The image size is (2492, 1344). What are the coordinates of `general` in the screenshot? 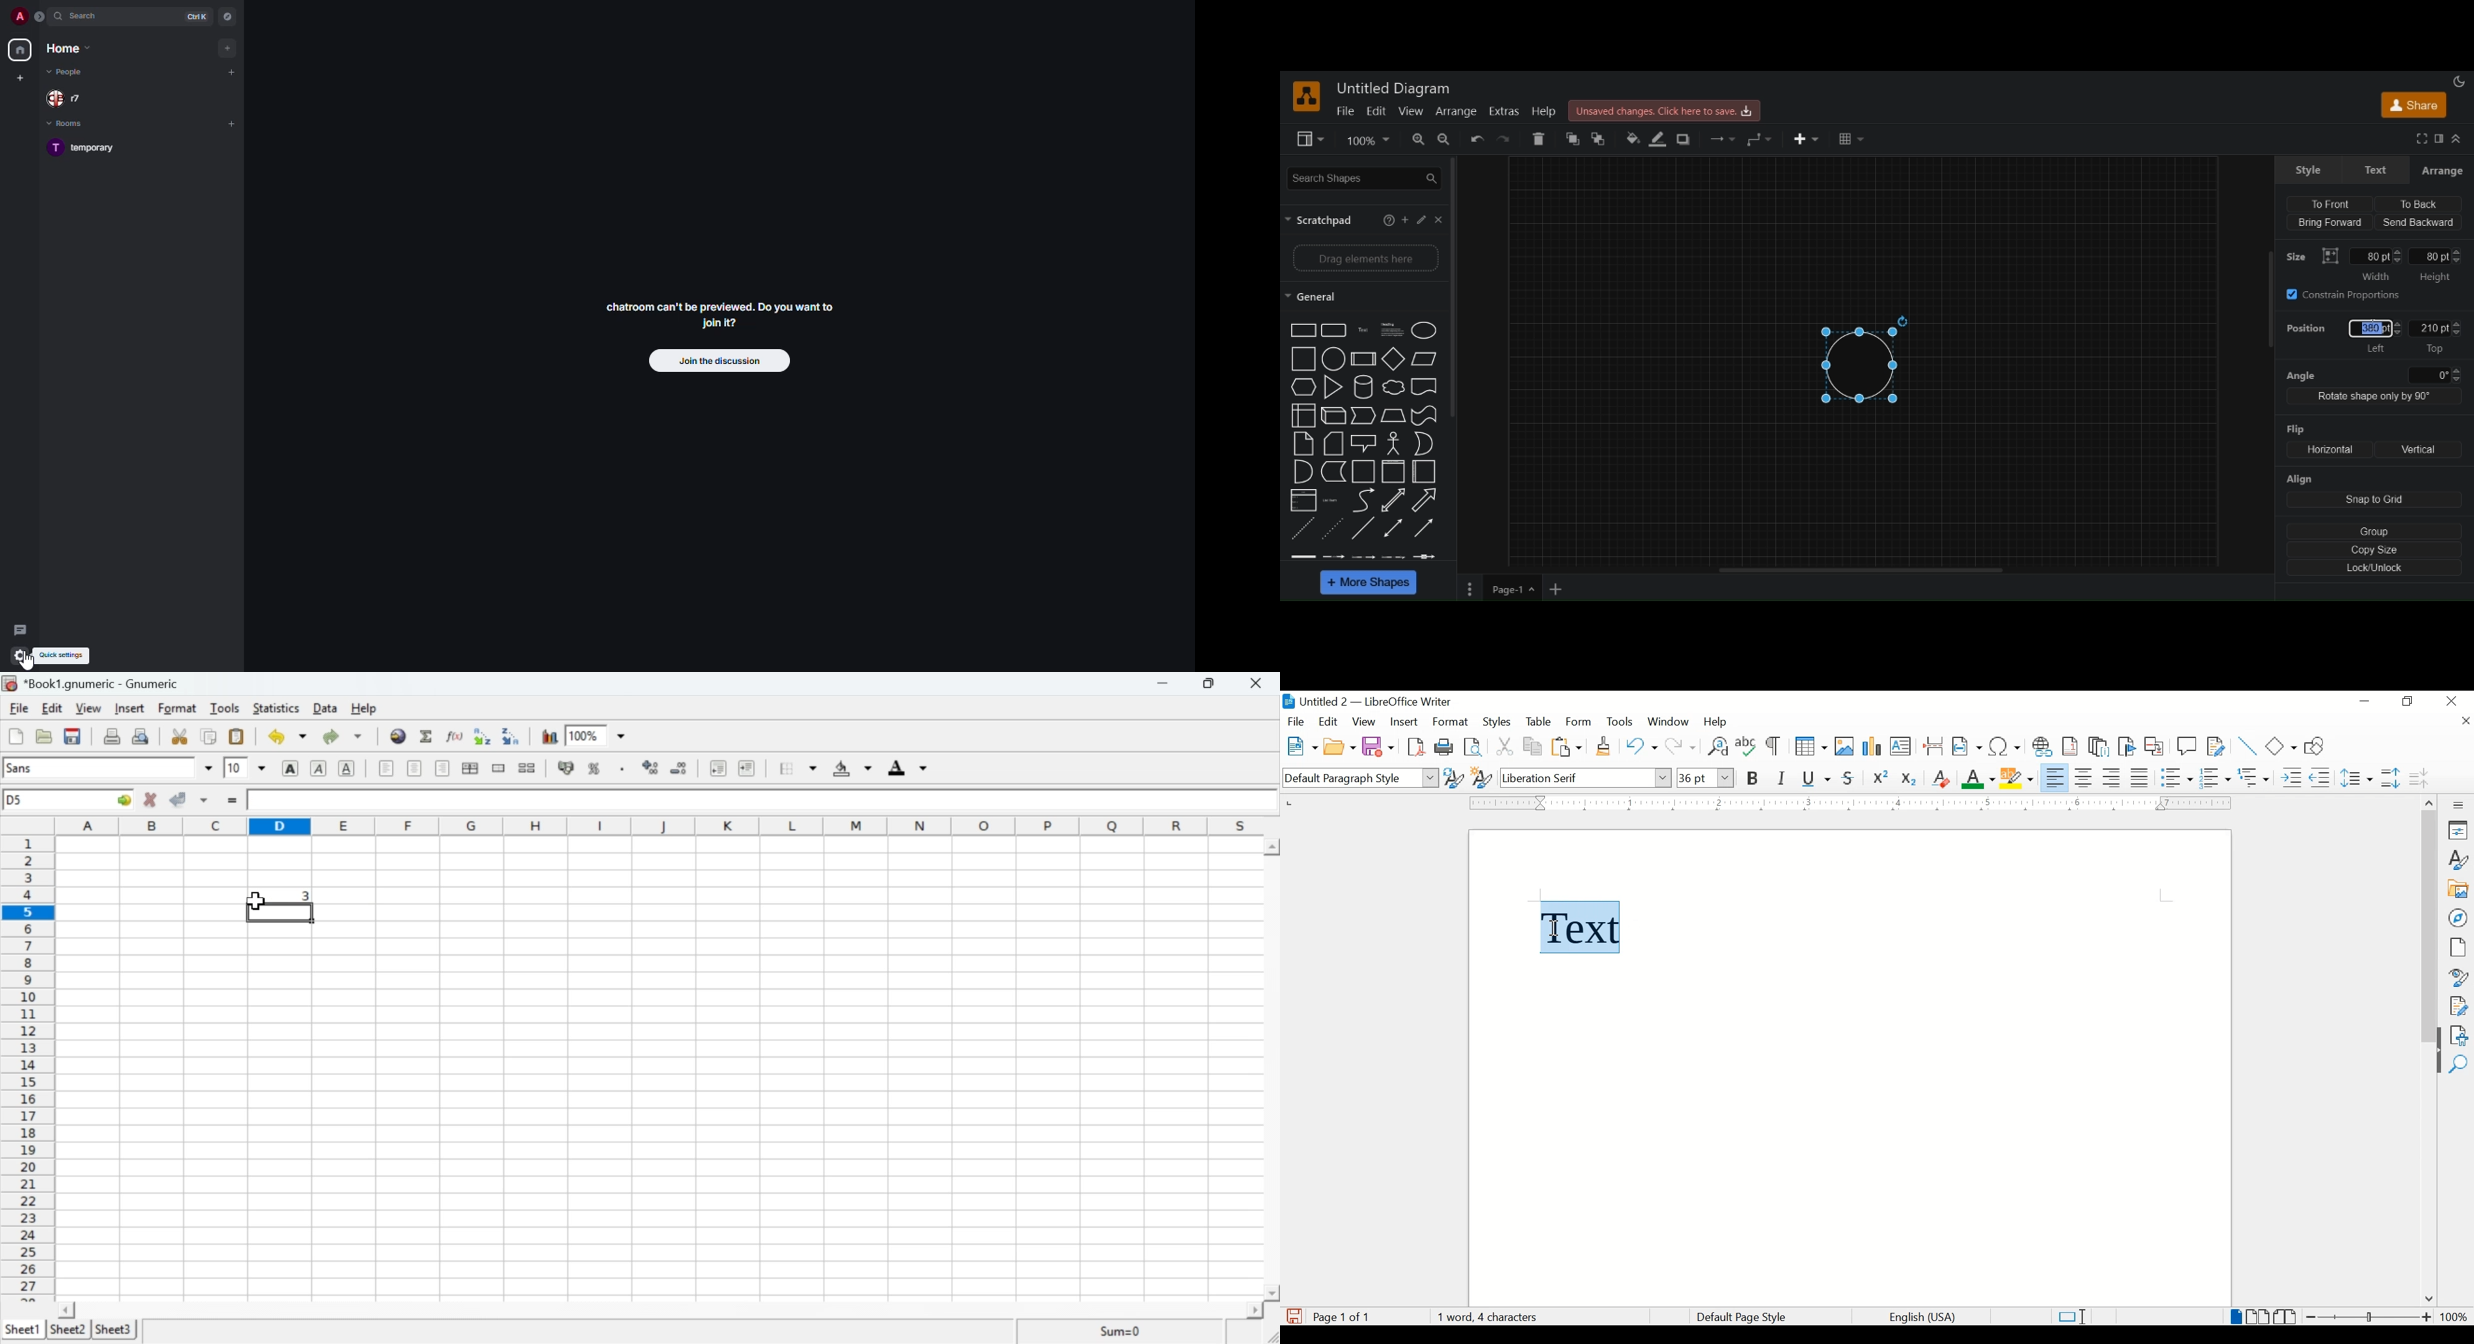 It's located at (1312, 299).